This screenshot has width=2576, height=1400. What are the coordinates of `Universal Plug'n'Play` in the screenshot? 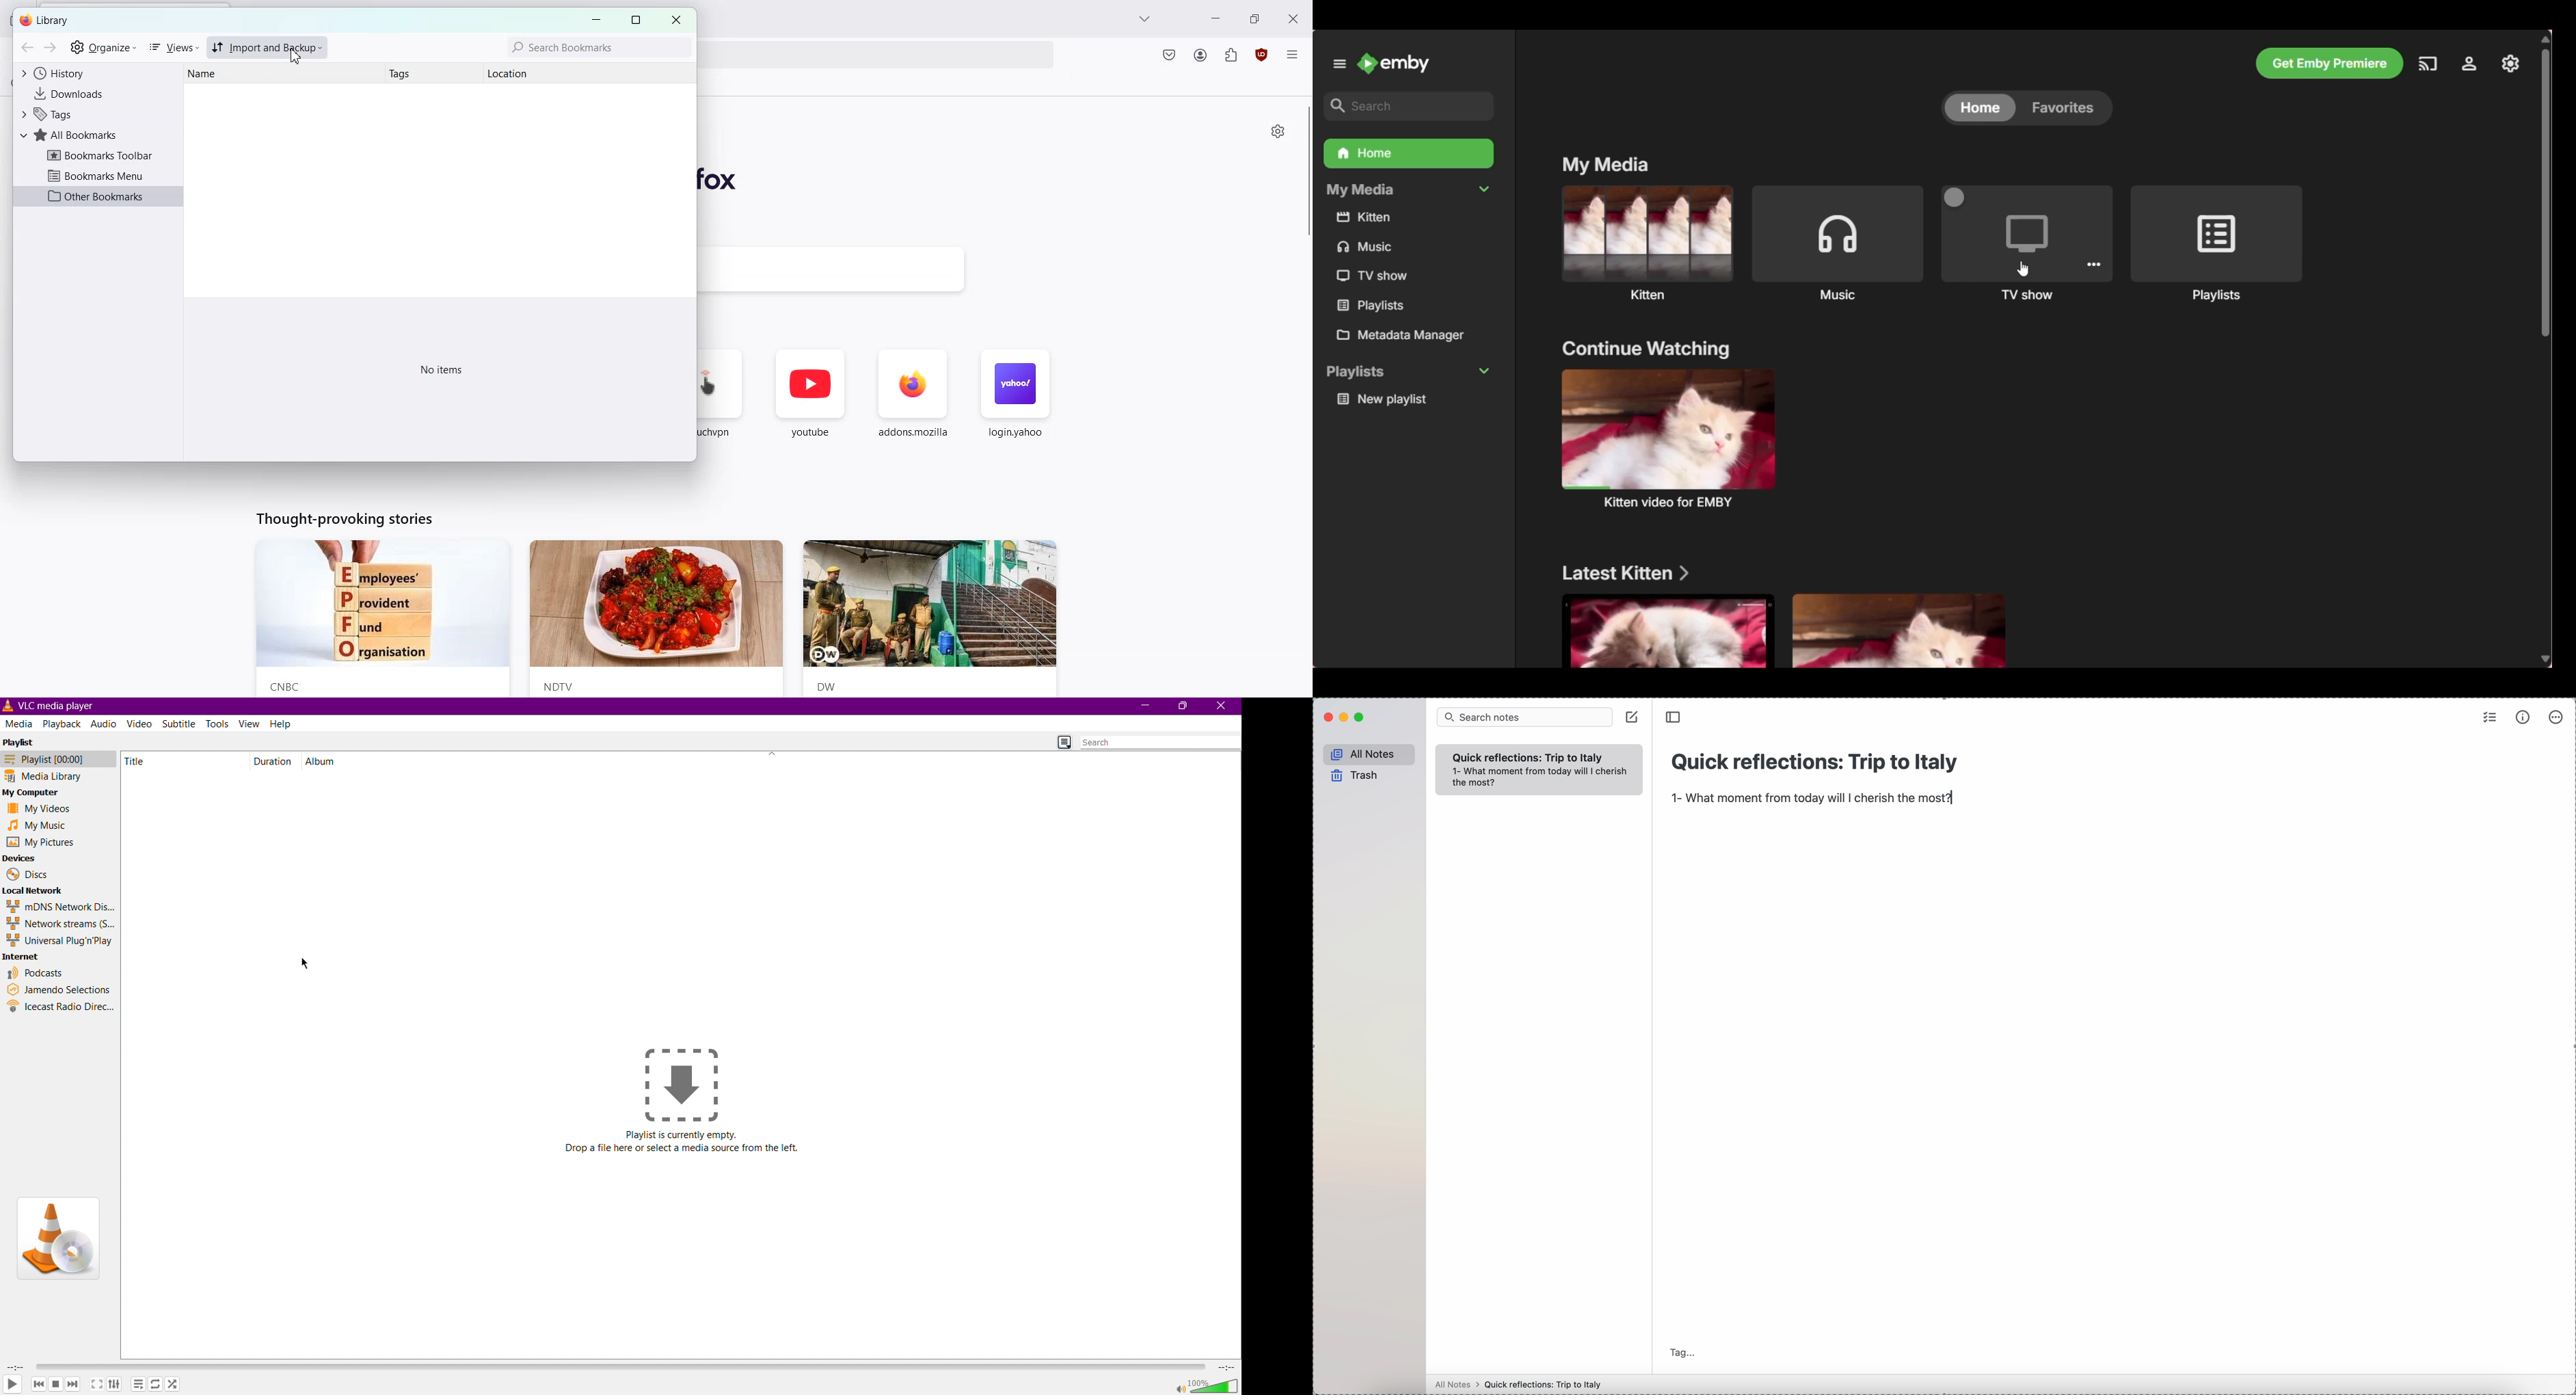 It's located at (59, 940).